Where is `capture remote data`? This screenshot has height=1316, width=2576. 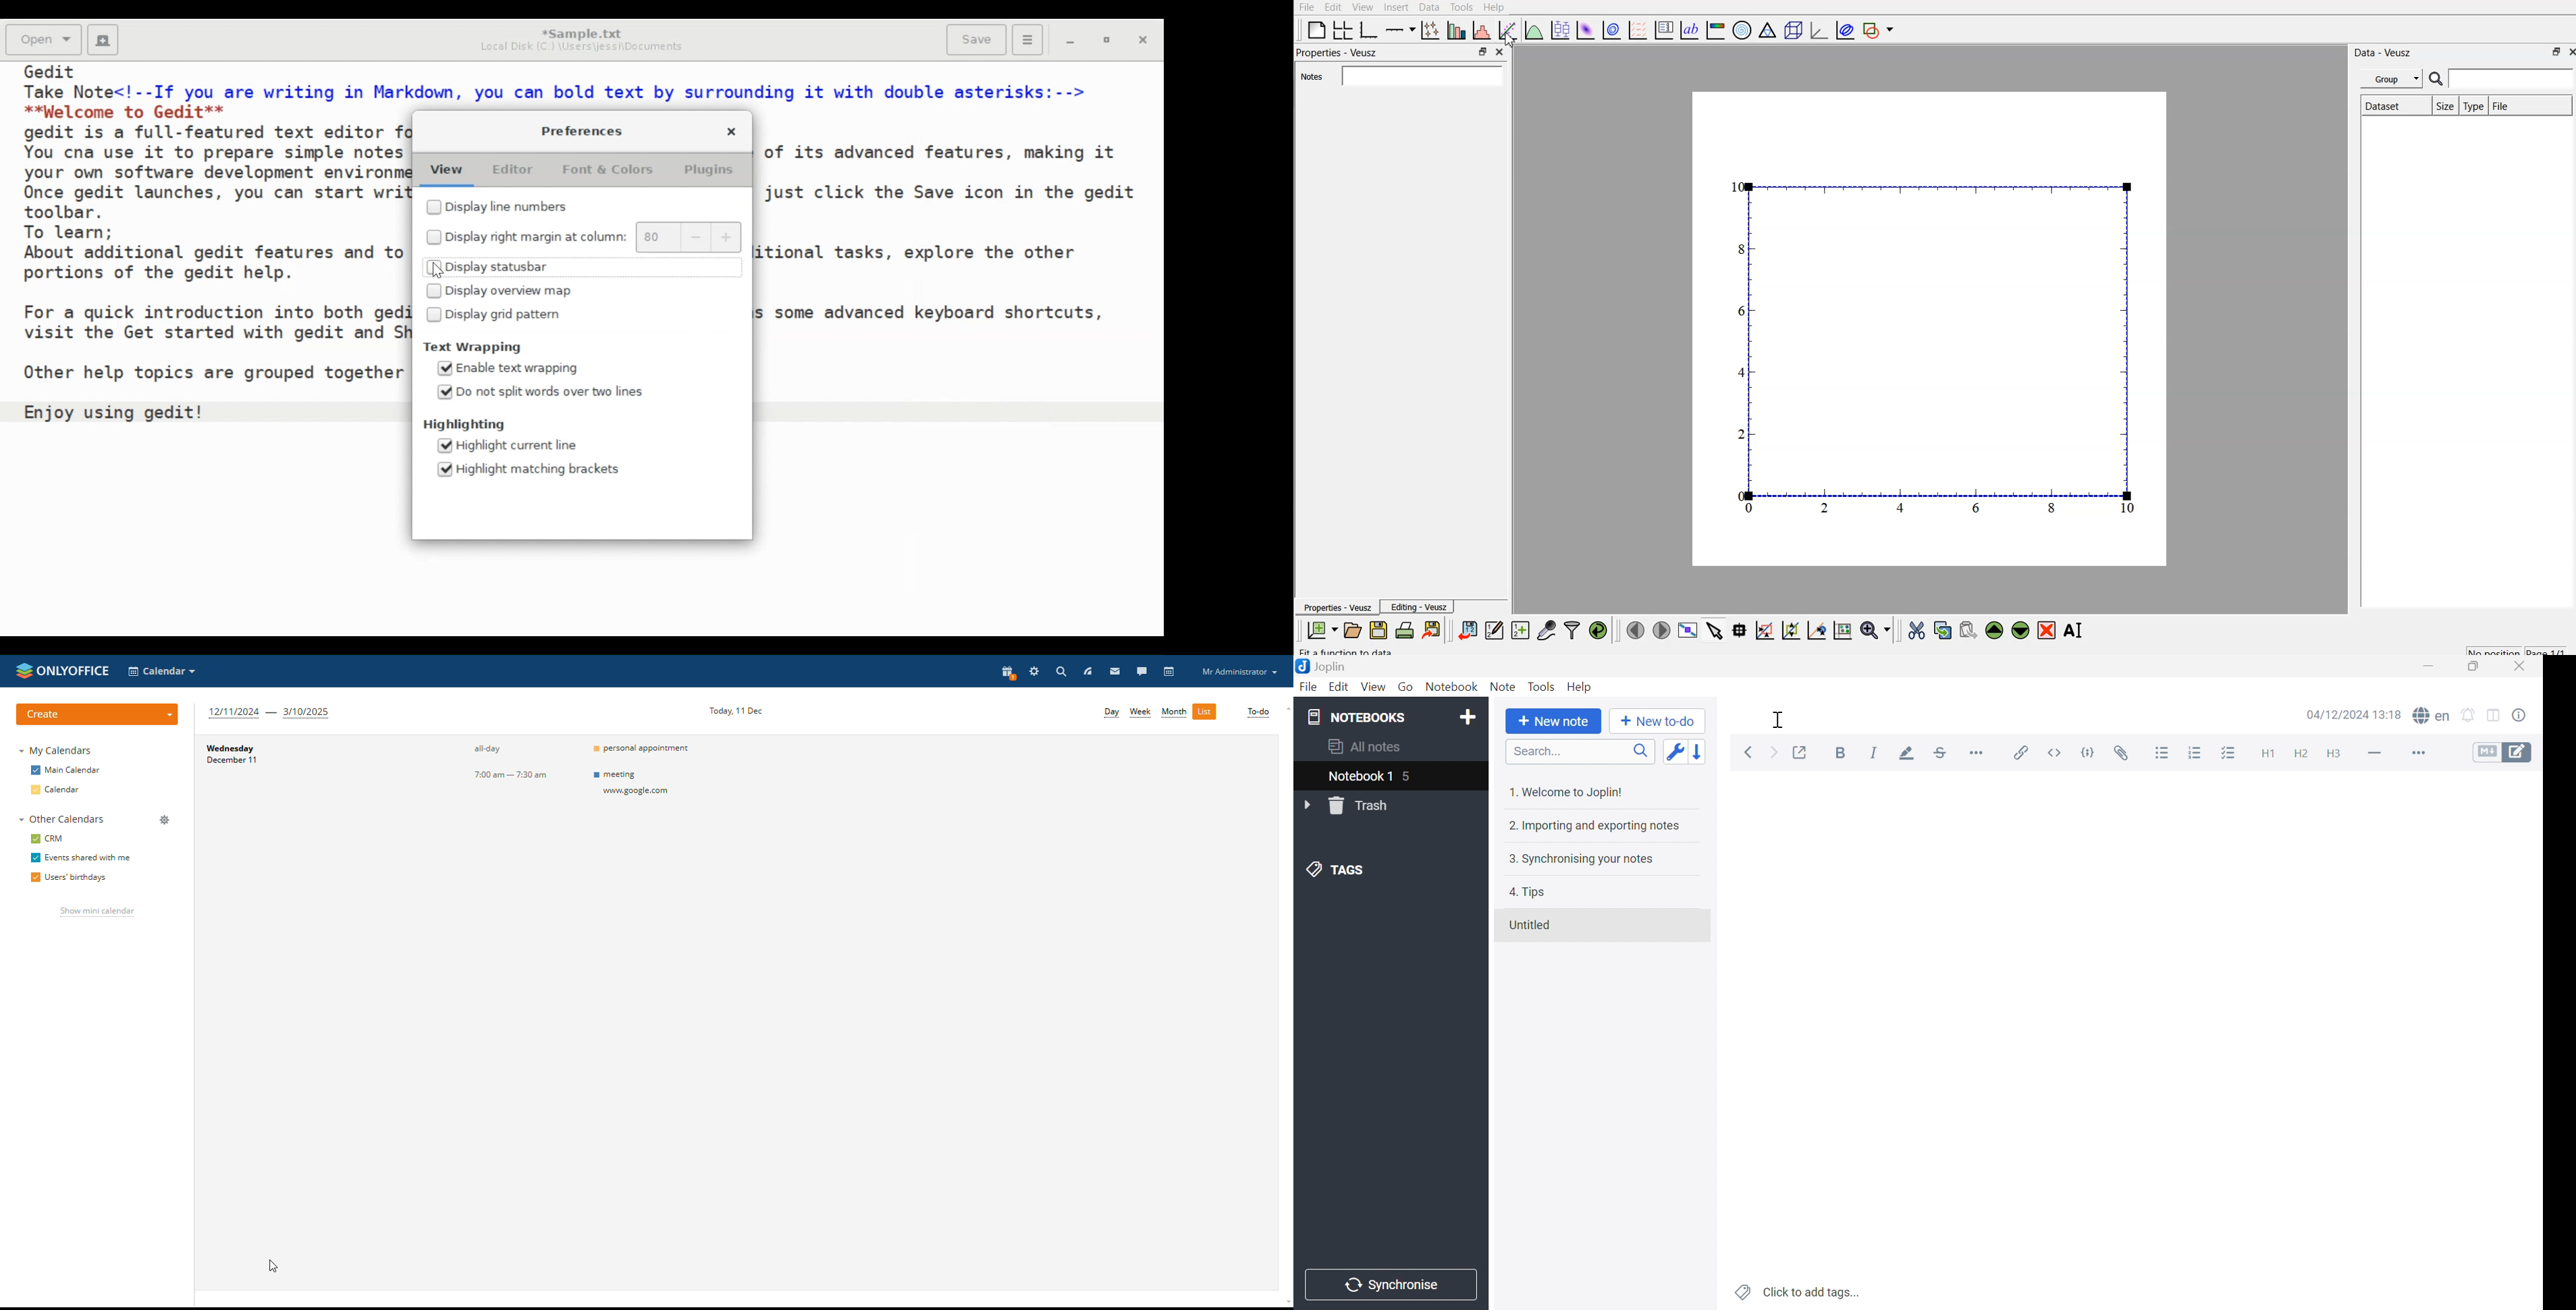 capture remote data is located at coordinates (1548, 631).